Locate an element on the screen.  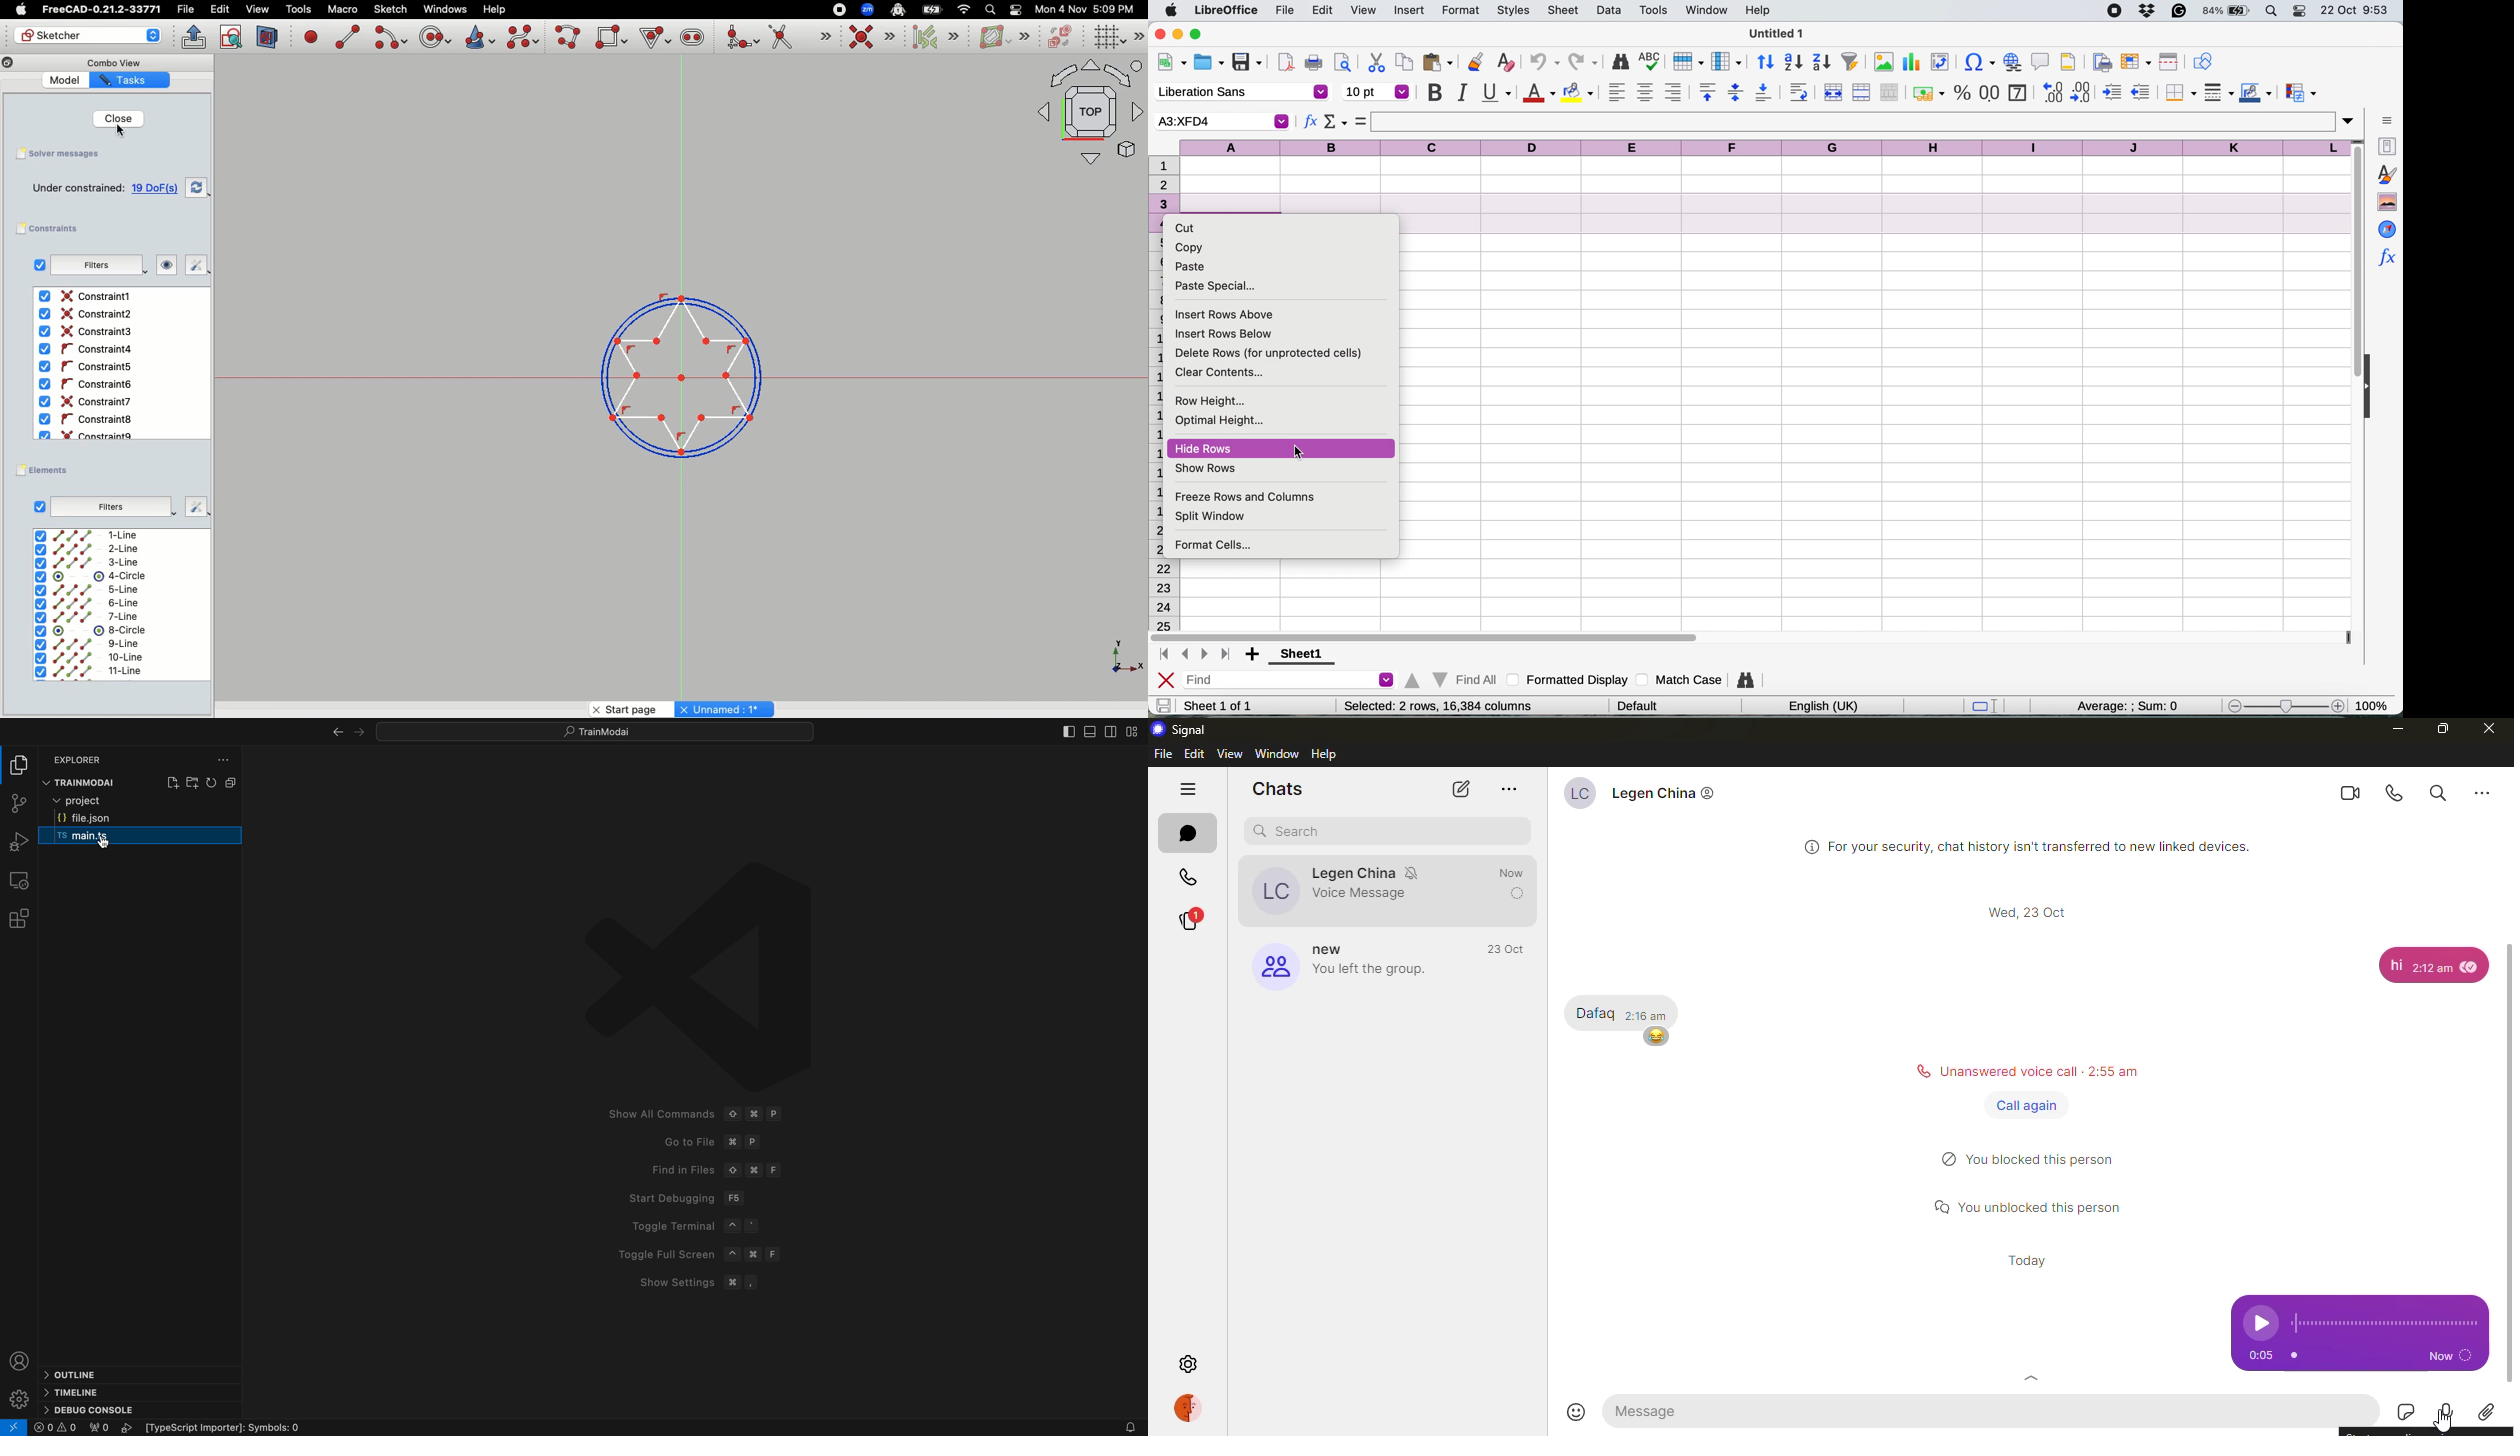
toggle secondary is located at coordinates (1112, 734).